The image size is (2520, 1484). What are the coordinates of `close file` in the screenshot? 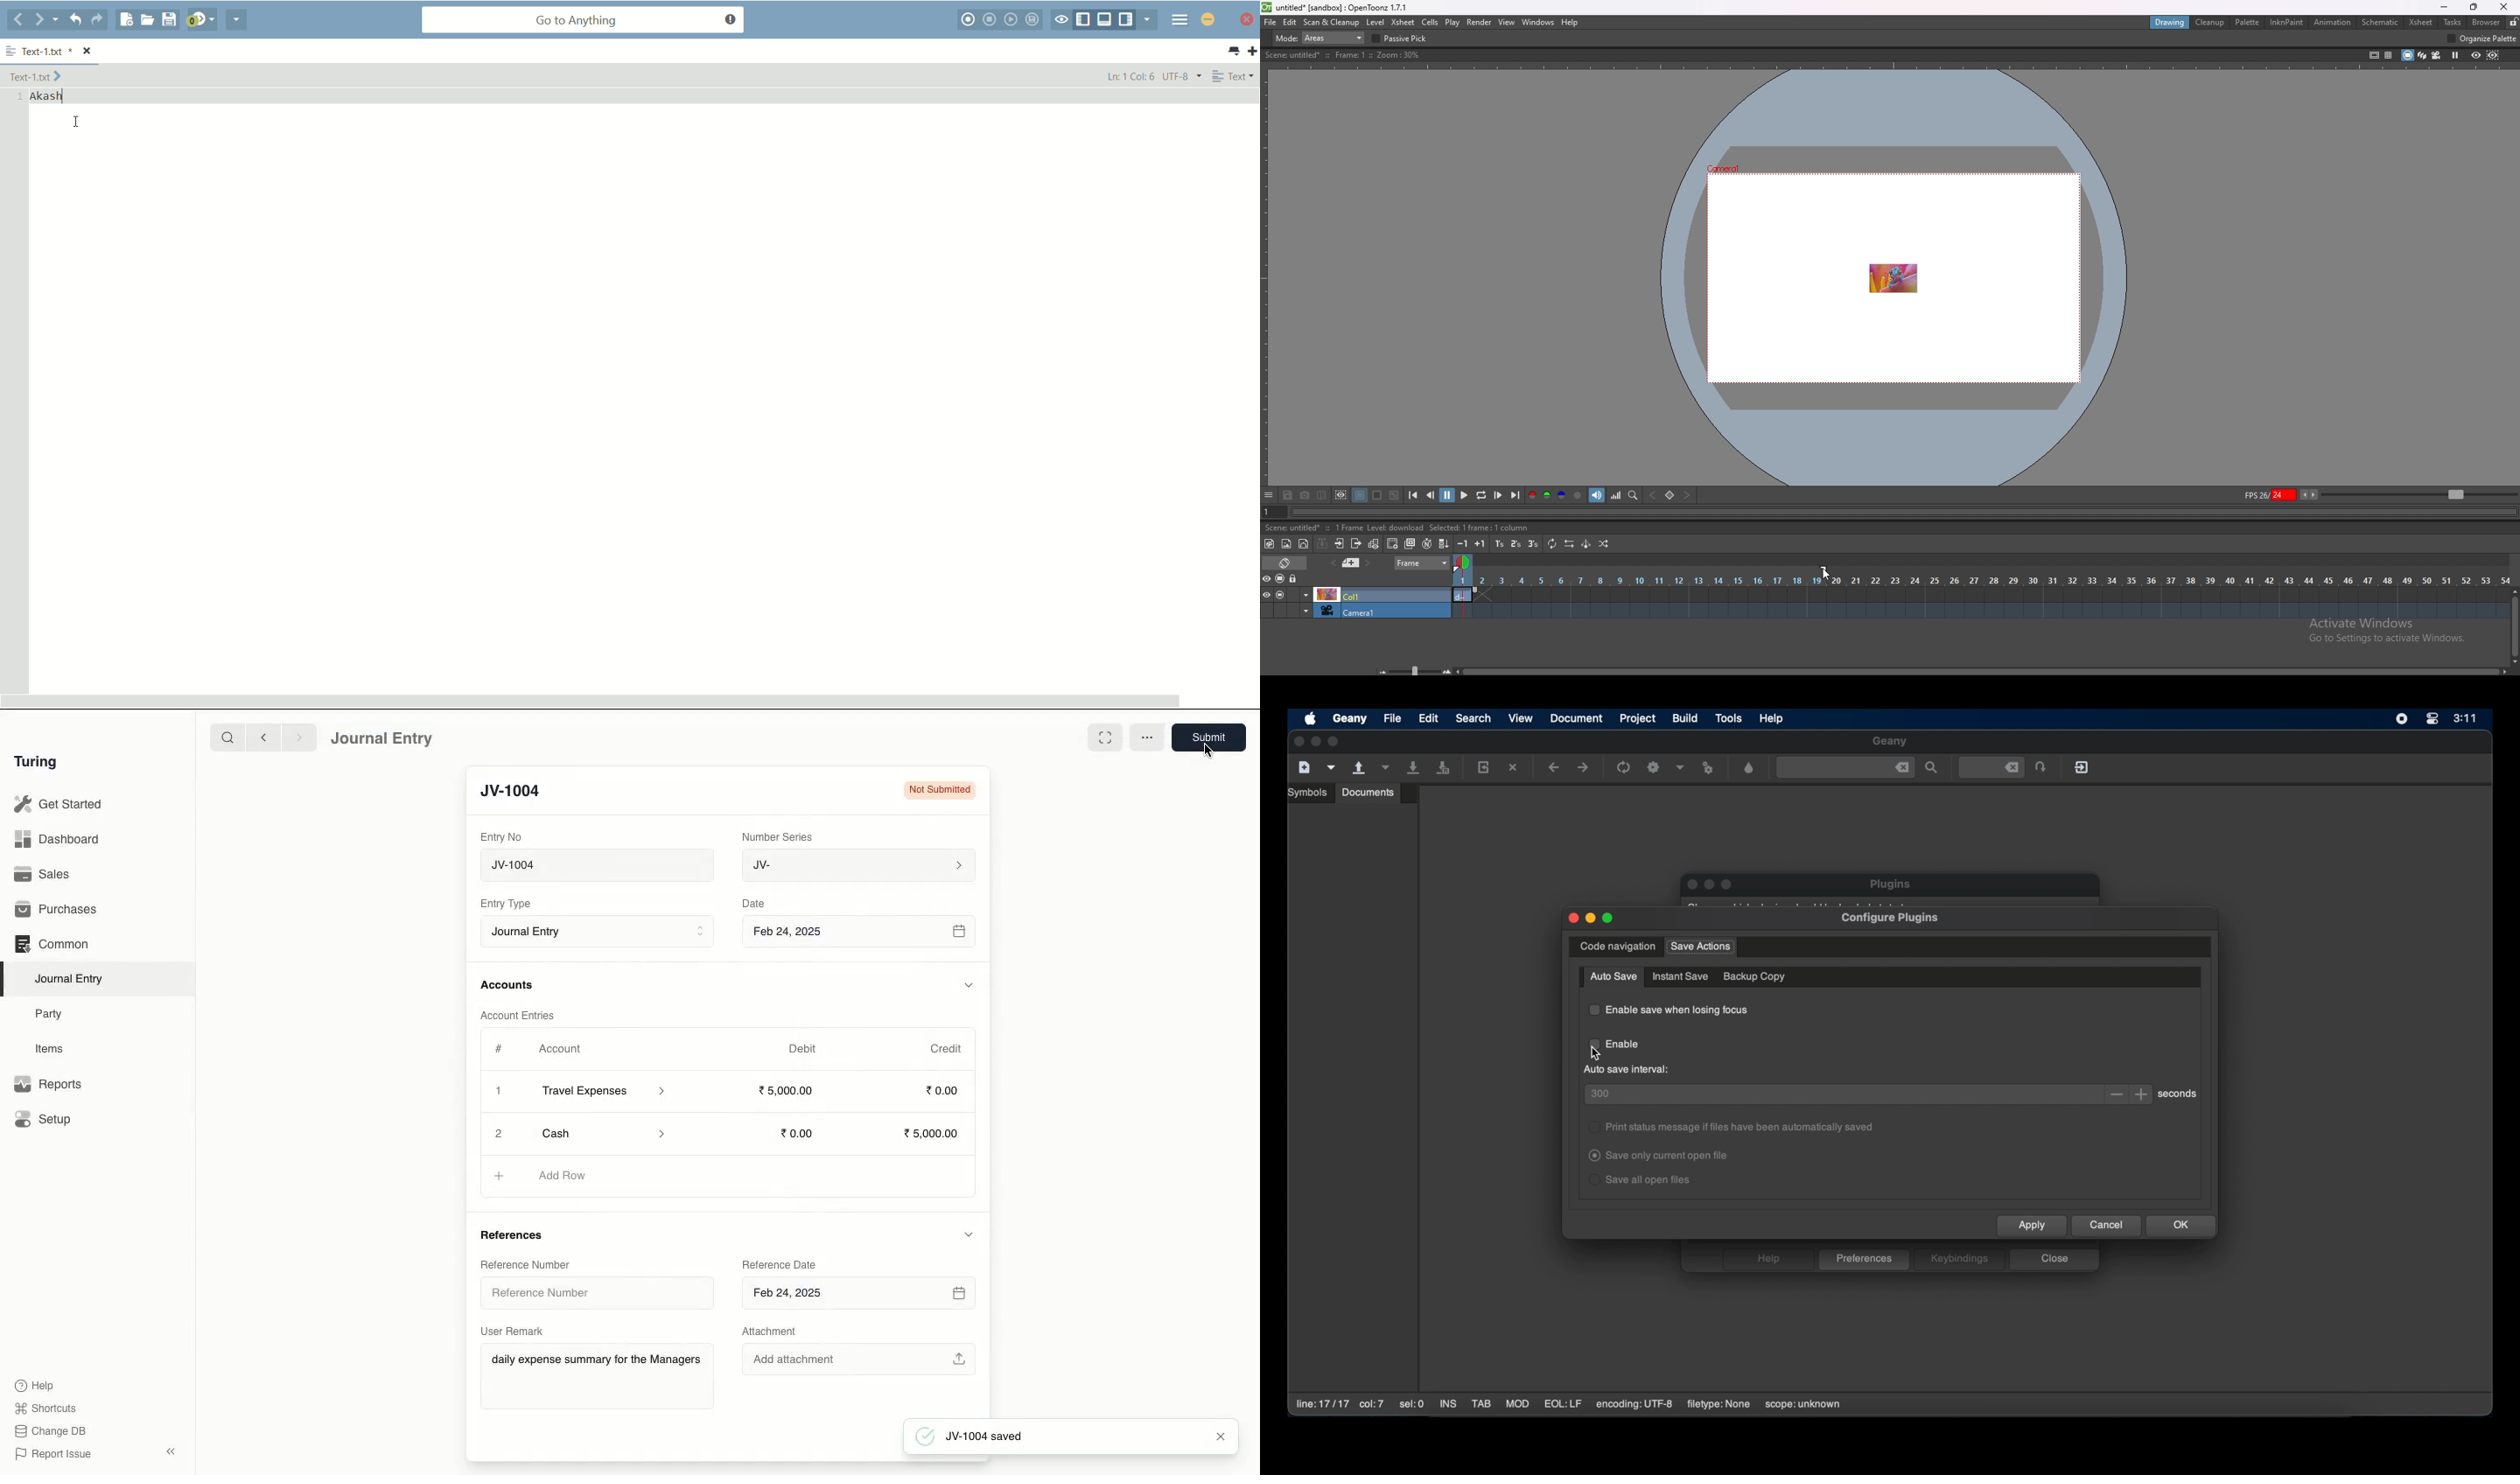 It's located at (87, 50).